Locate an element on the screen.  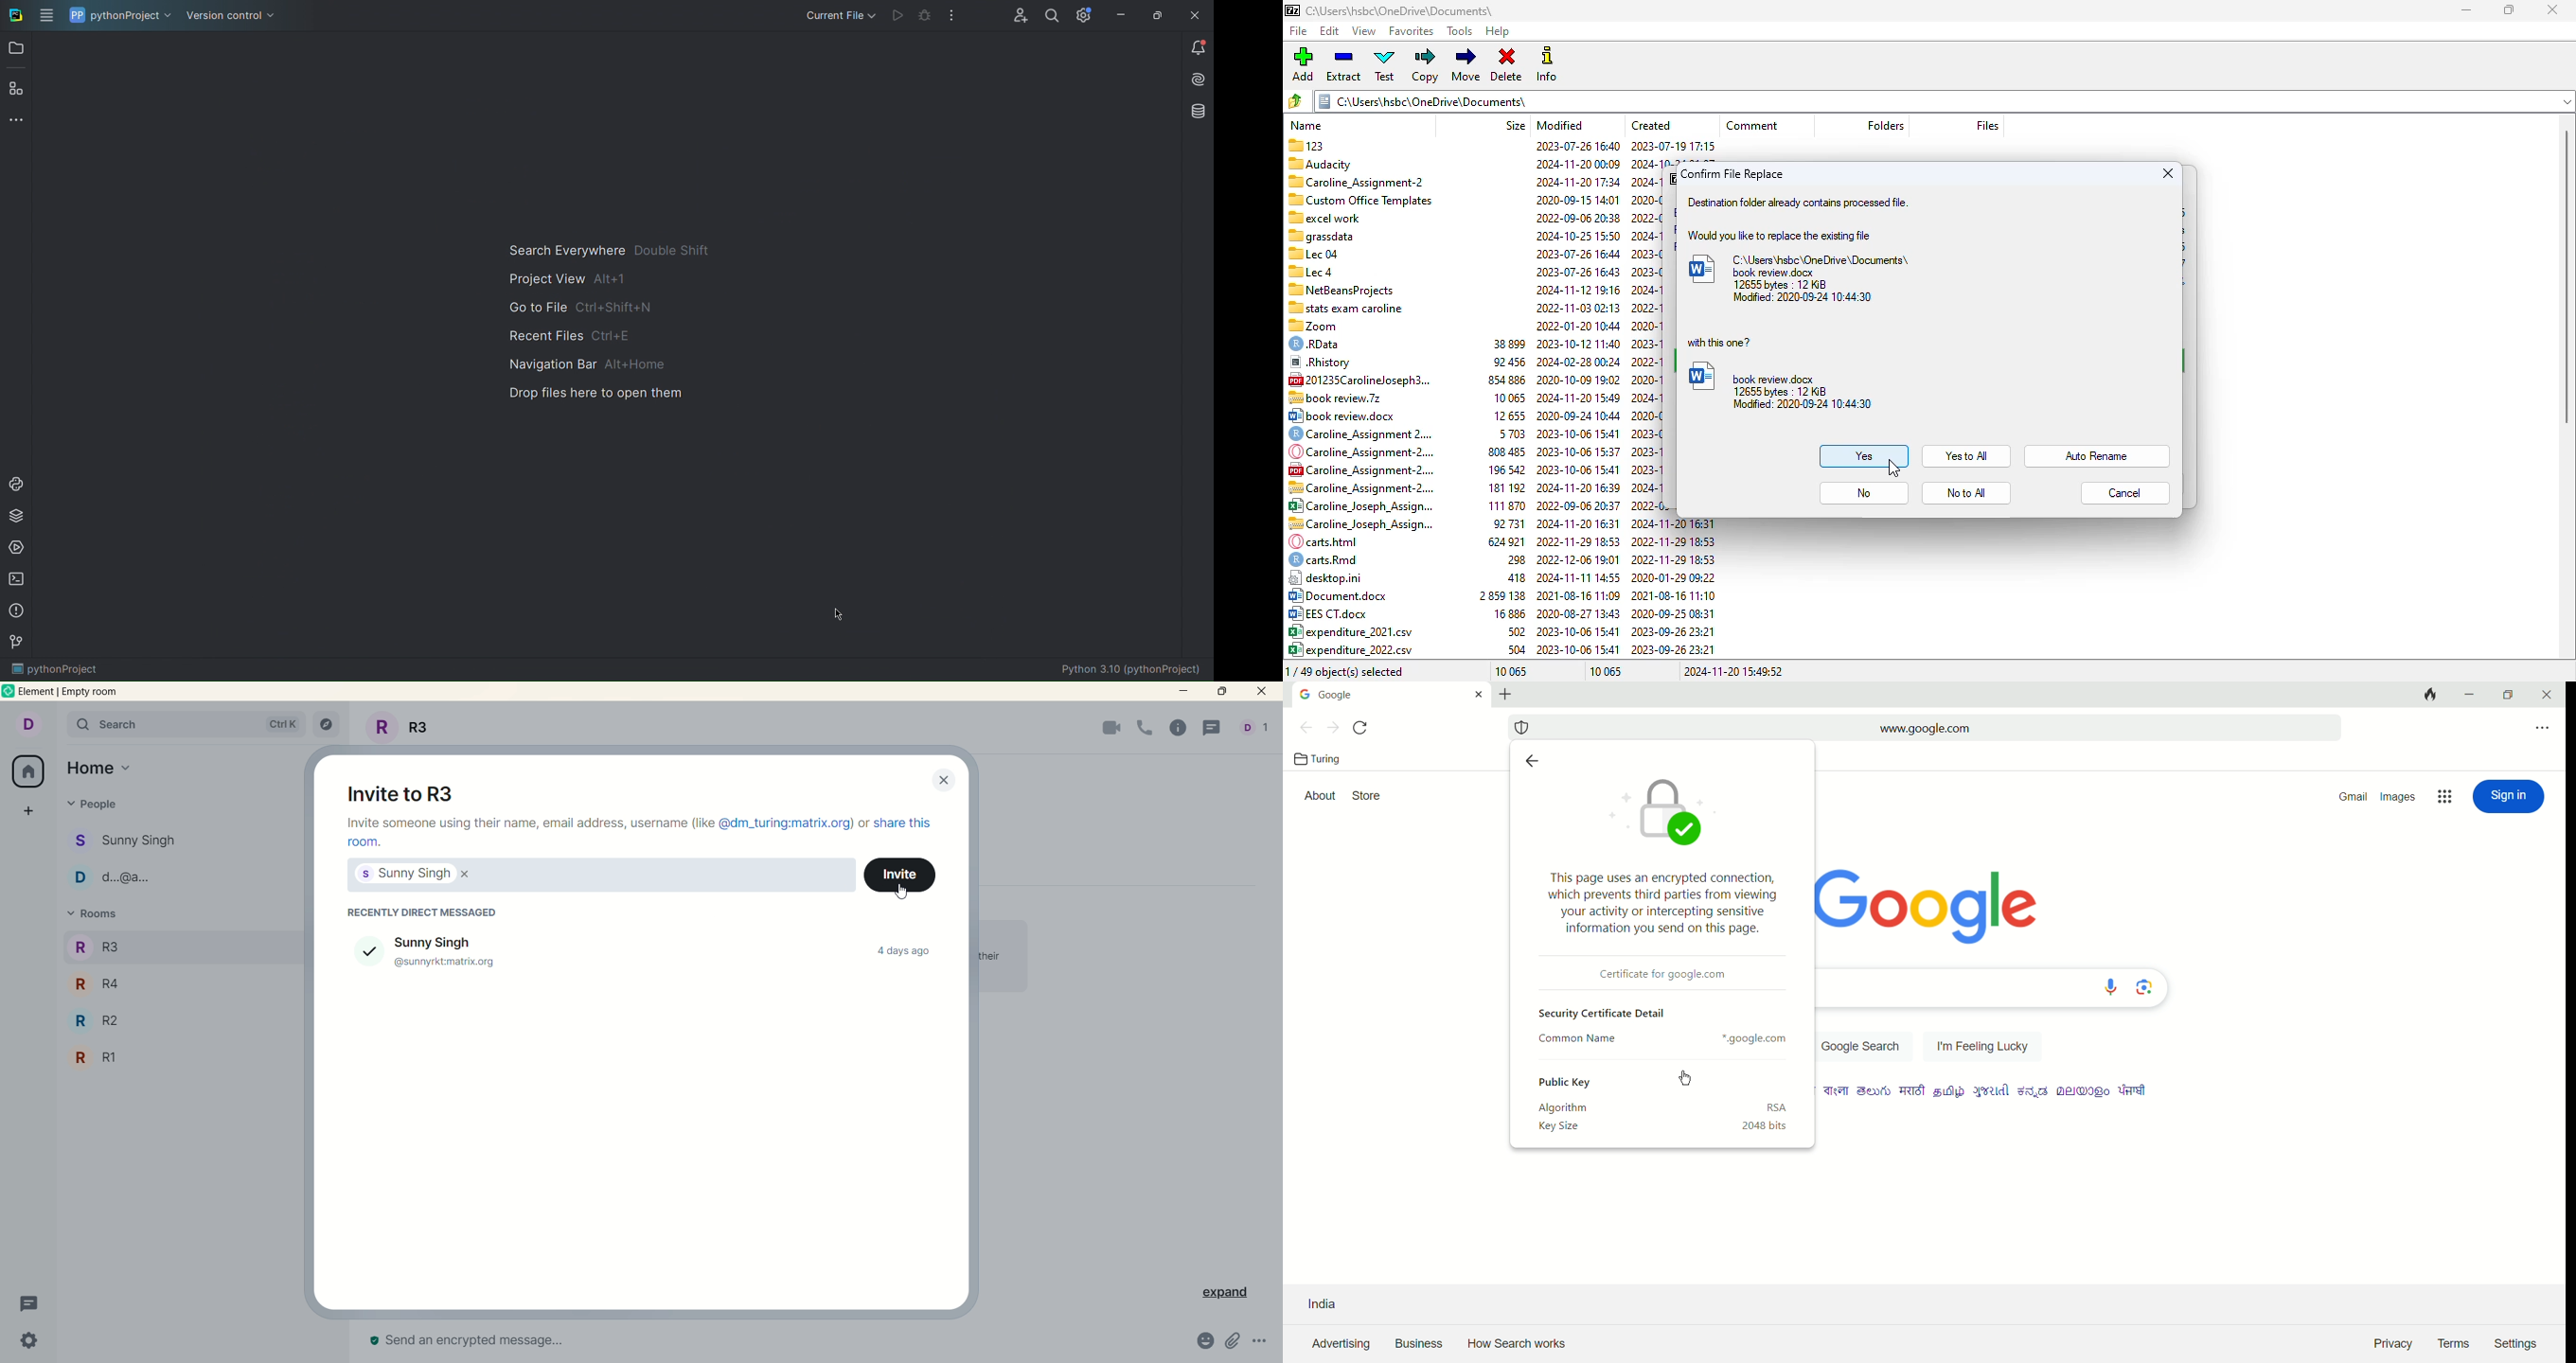
language is located at coordinates (2035, 1091).